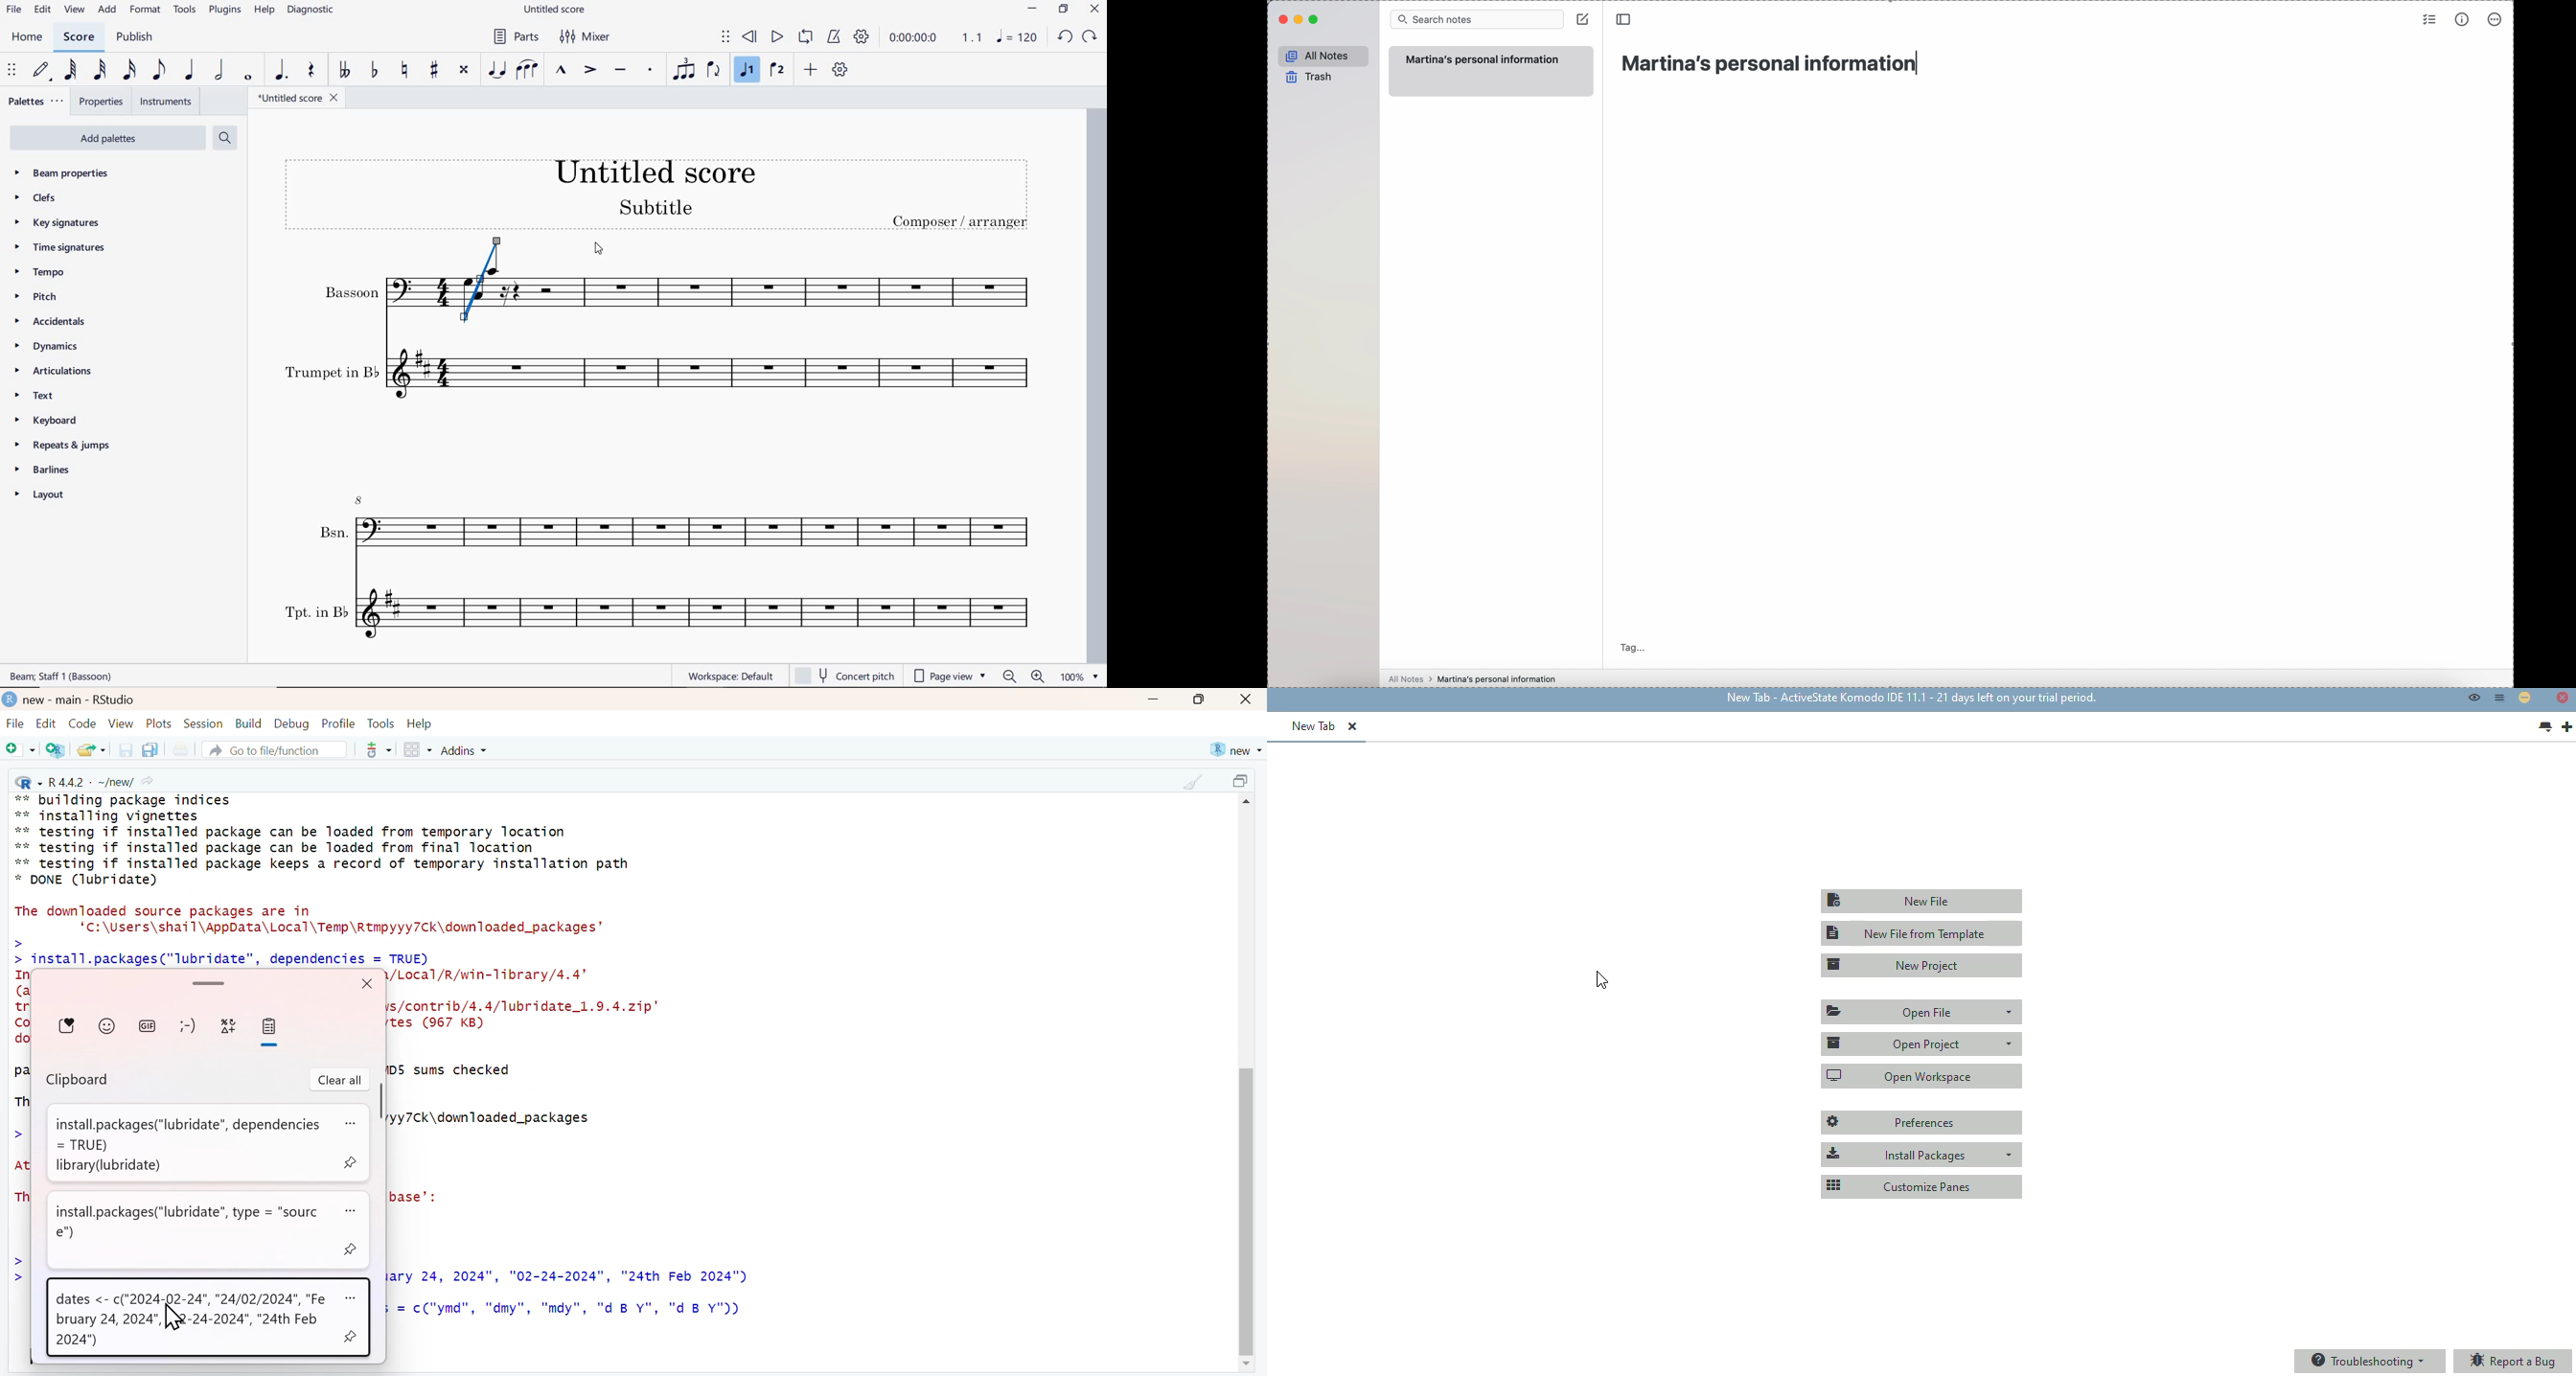 This screenshot has width=2576, height=1400. Describe the element at coordinates (313, 71) in the screenshot. I see `rest` at that location.